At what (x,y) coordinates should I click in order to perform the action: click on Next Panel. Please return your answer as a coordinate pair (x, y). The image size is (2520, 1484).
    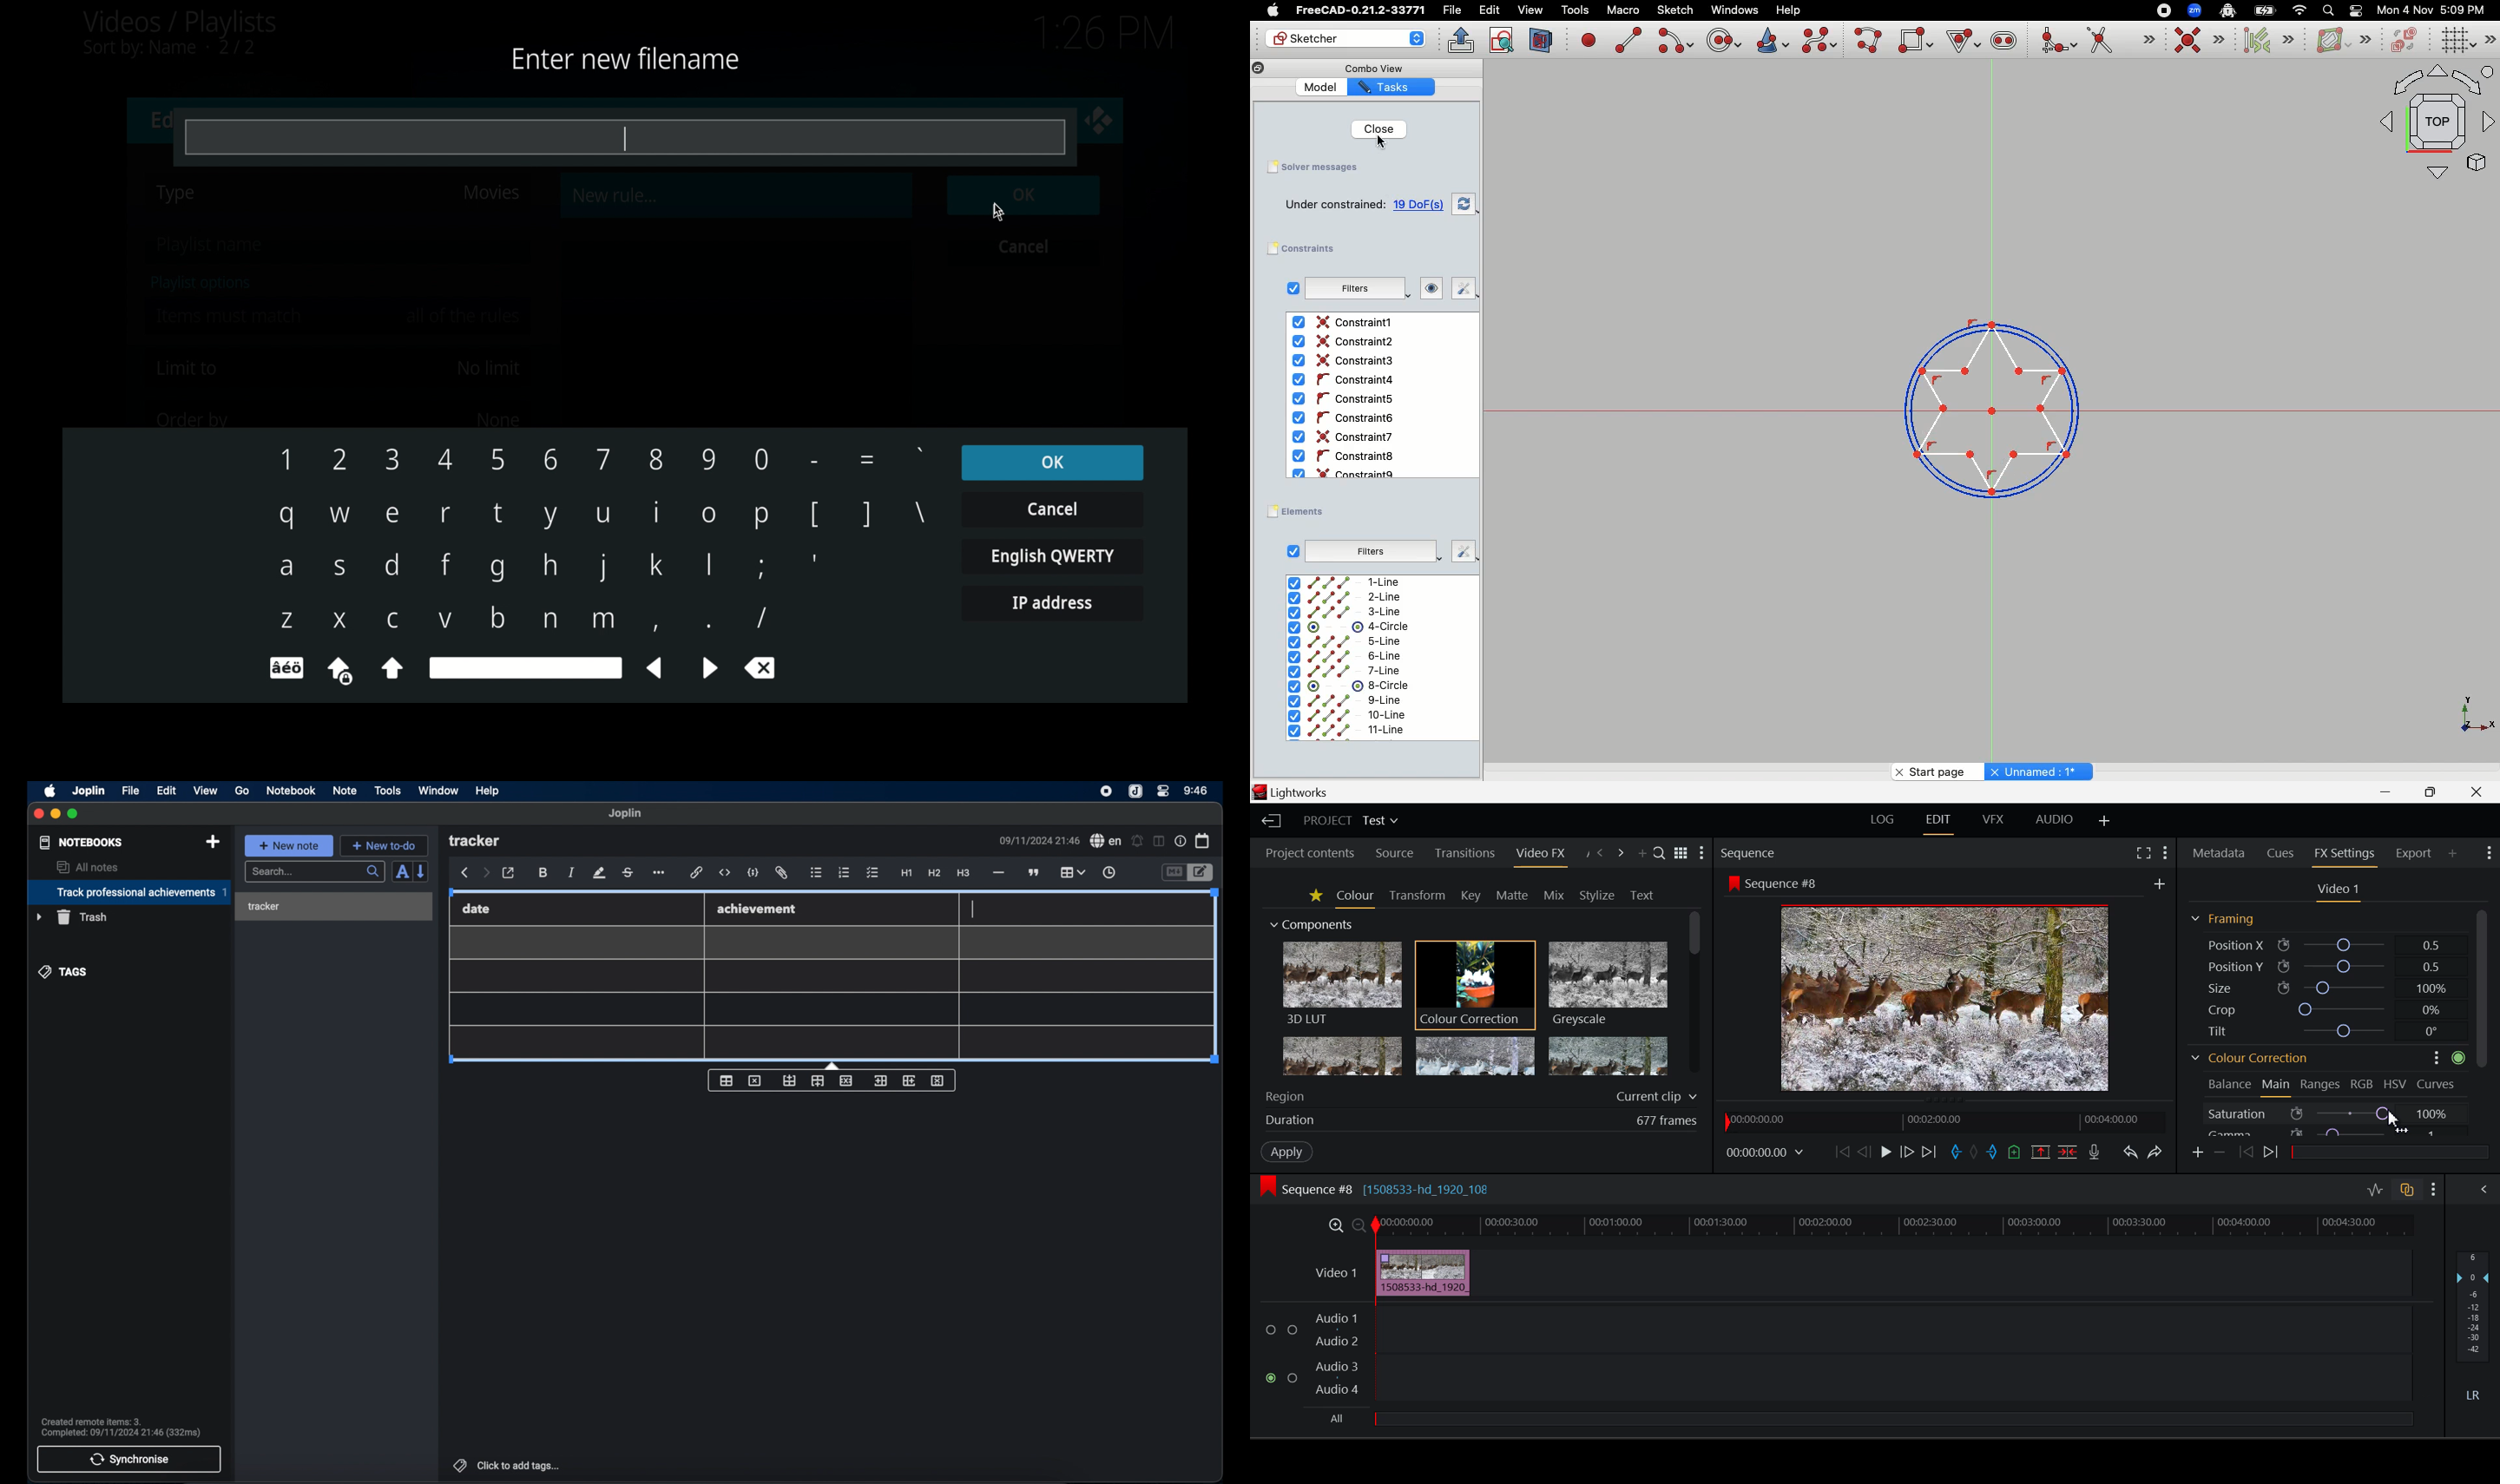
    Looking at the image, I should click on (1620, 852).